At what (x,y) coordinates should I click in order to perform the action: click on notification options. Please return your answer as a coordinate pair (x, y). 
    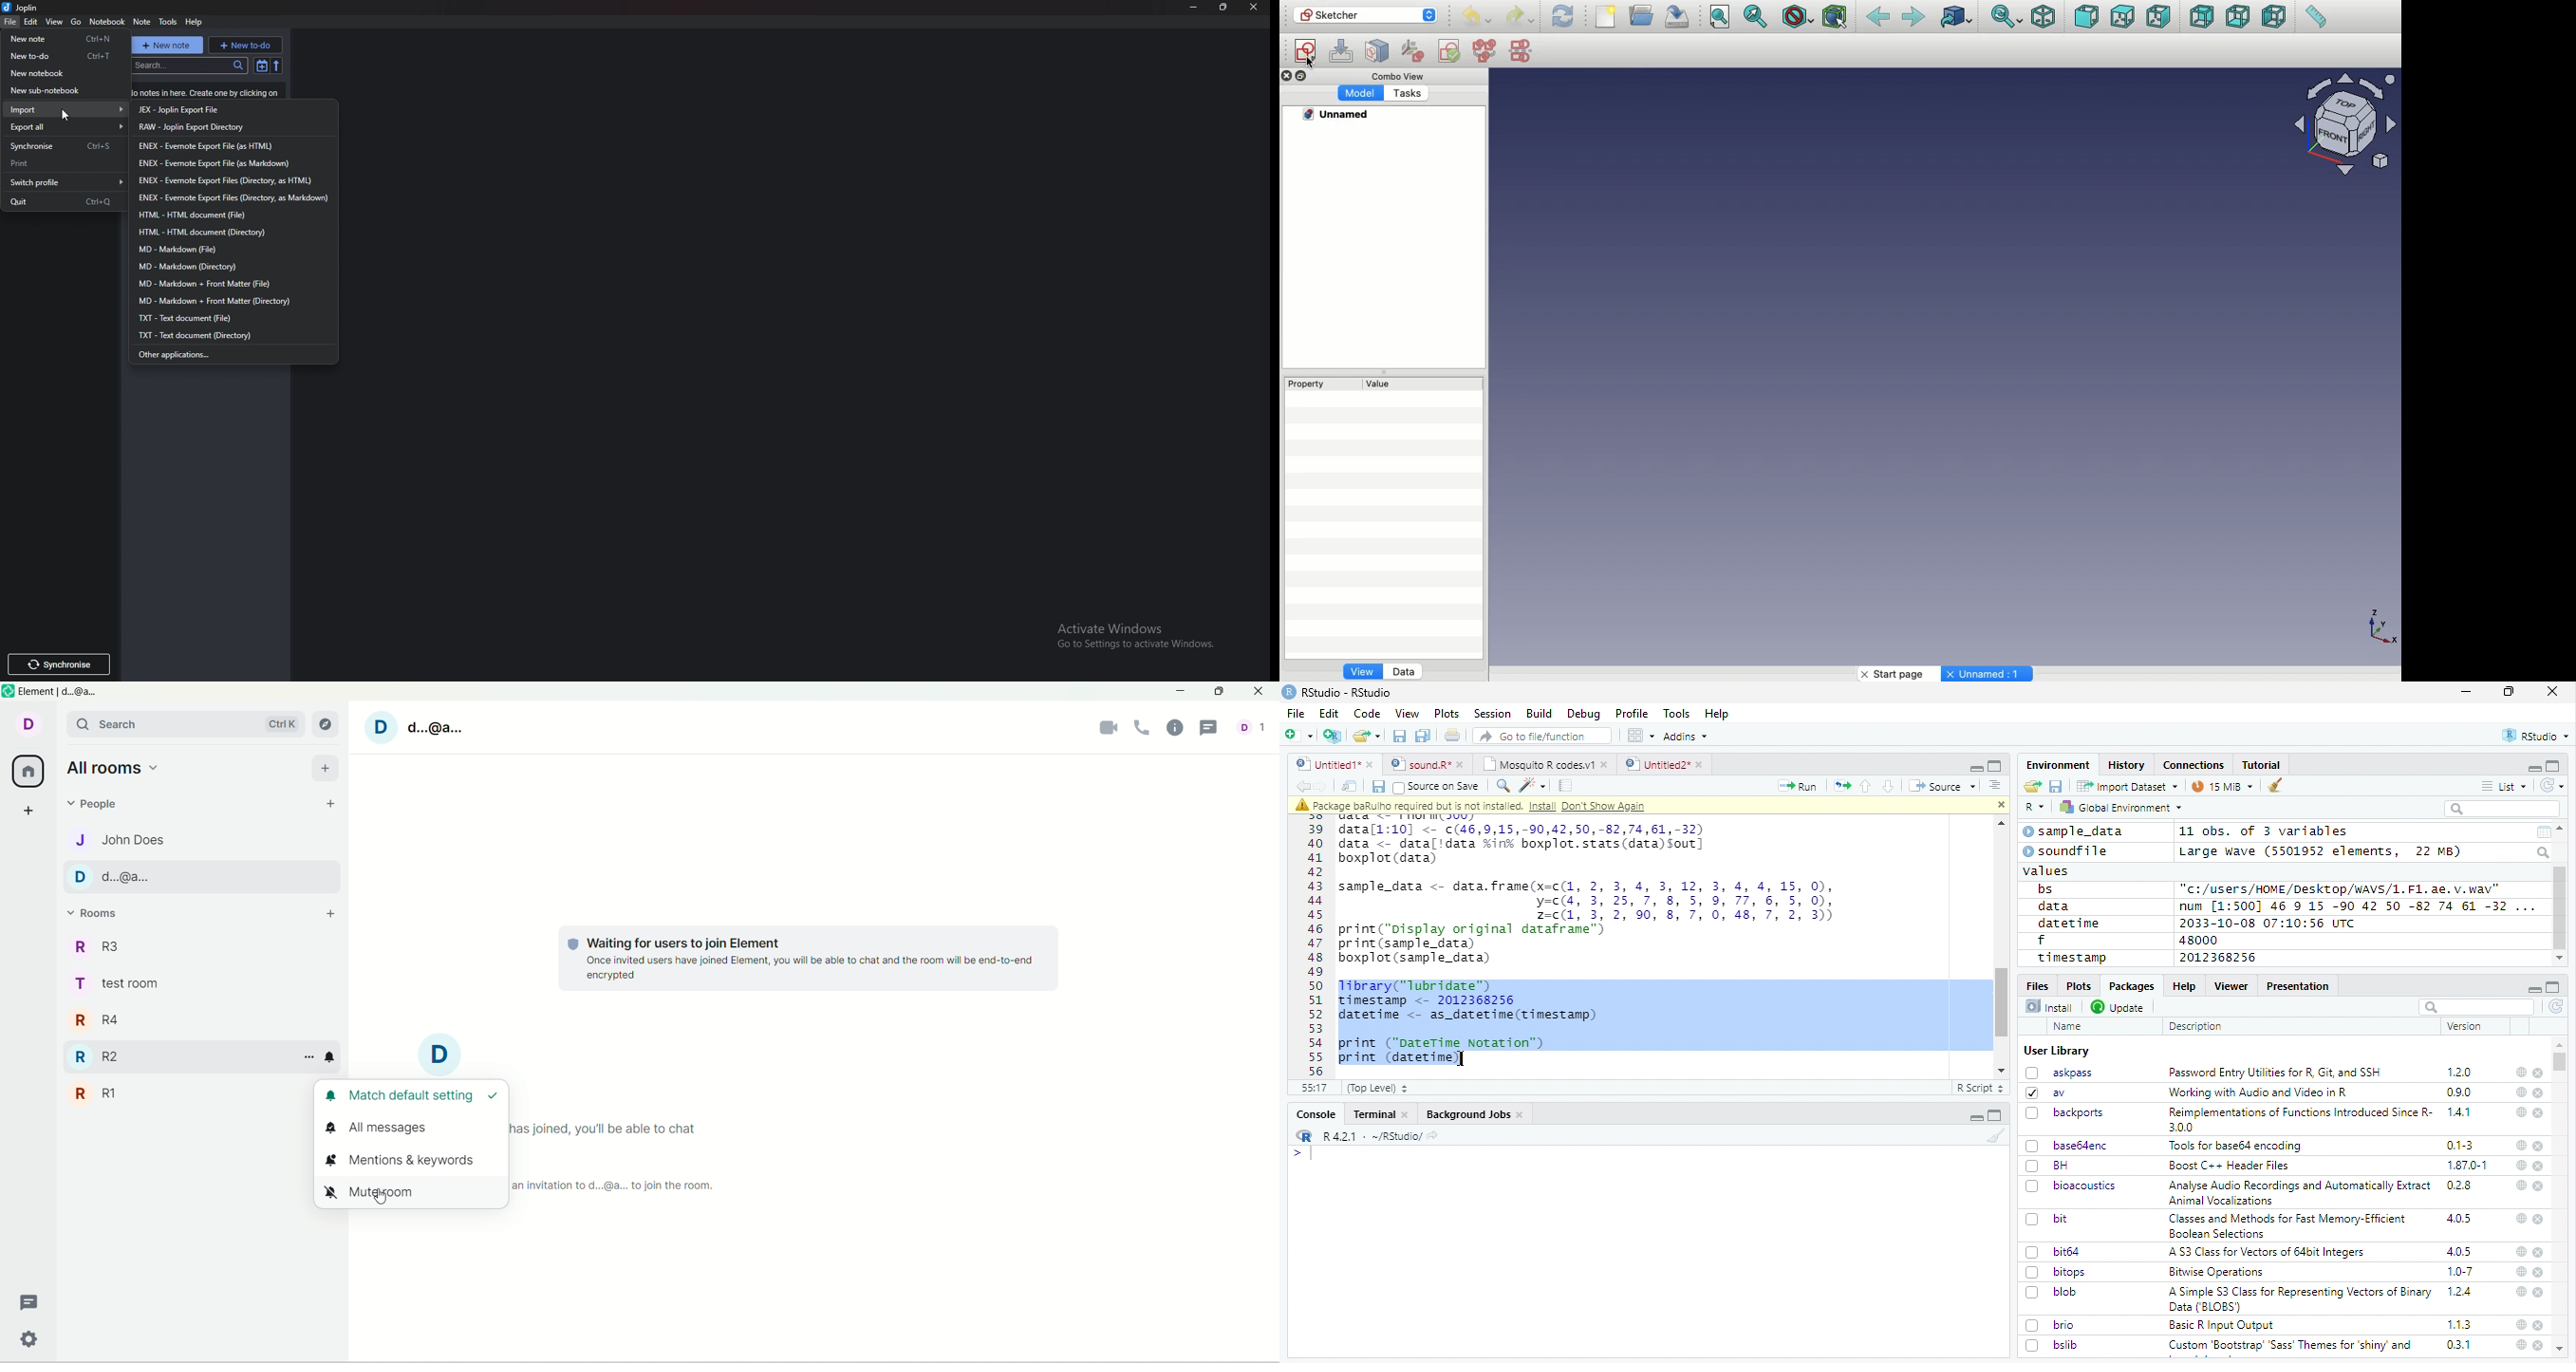
    Looking at the image, I should click on (333, 1060).